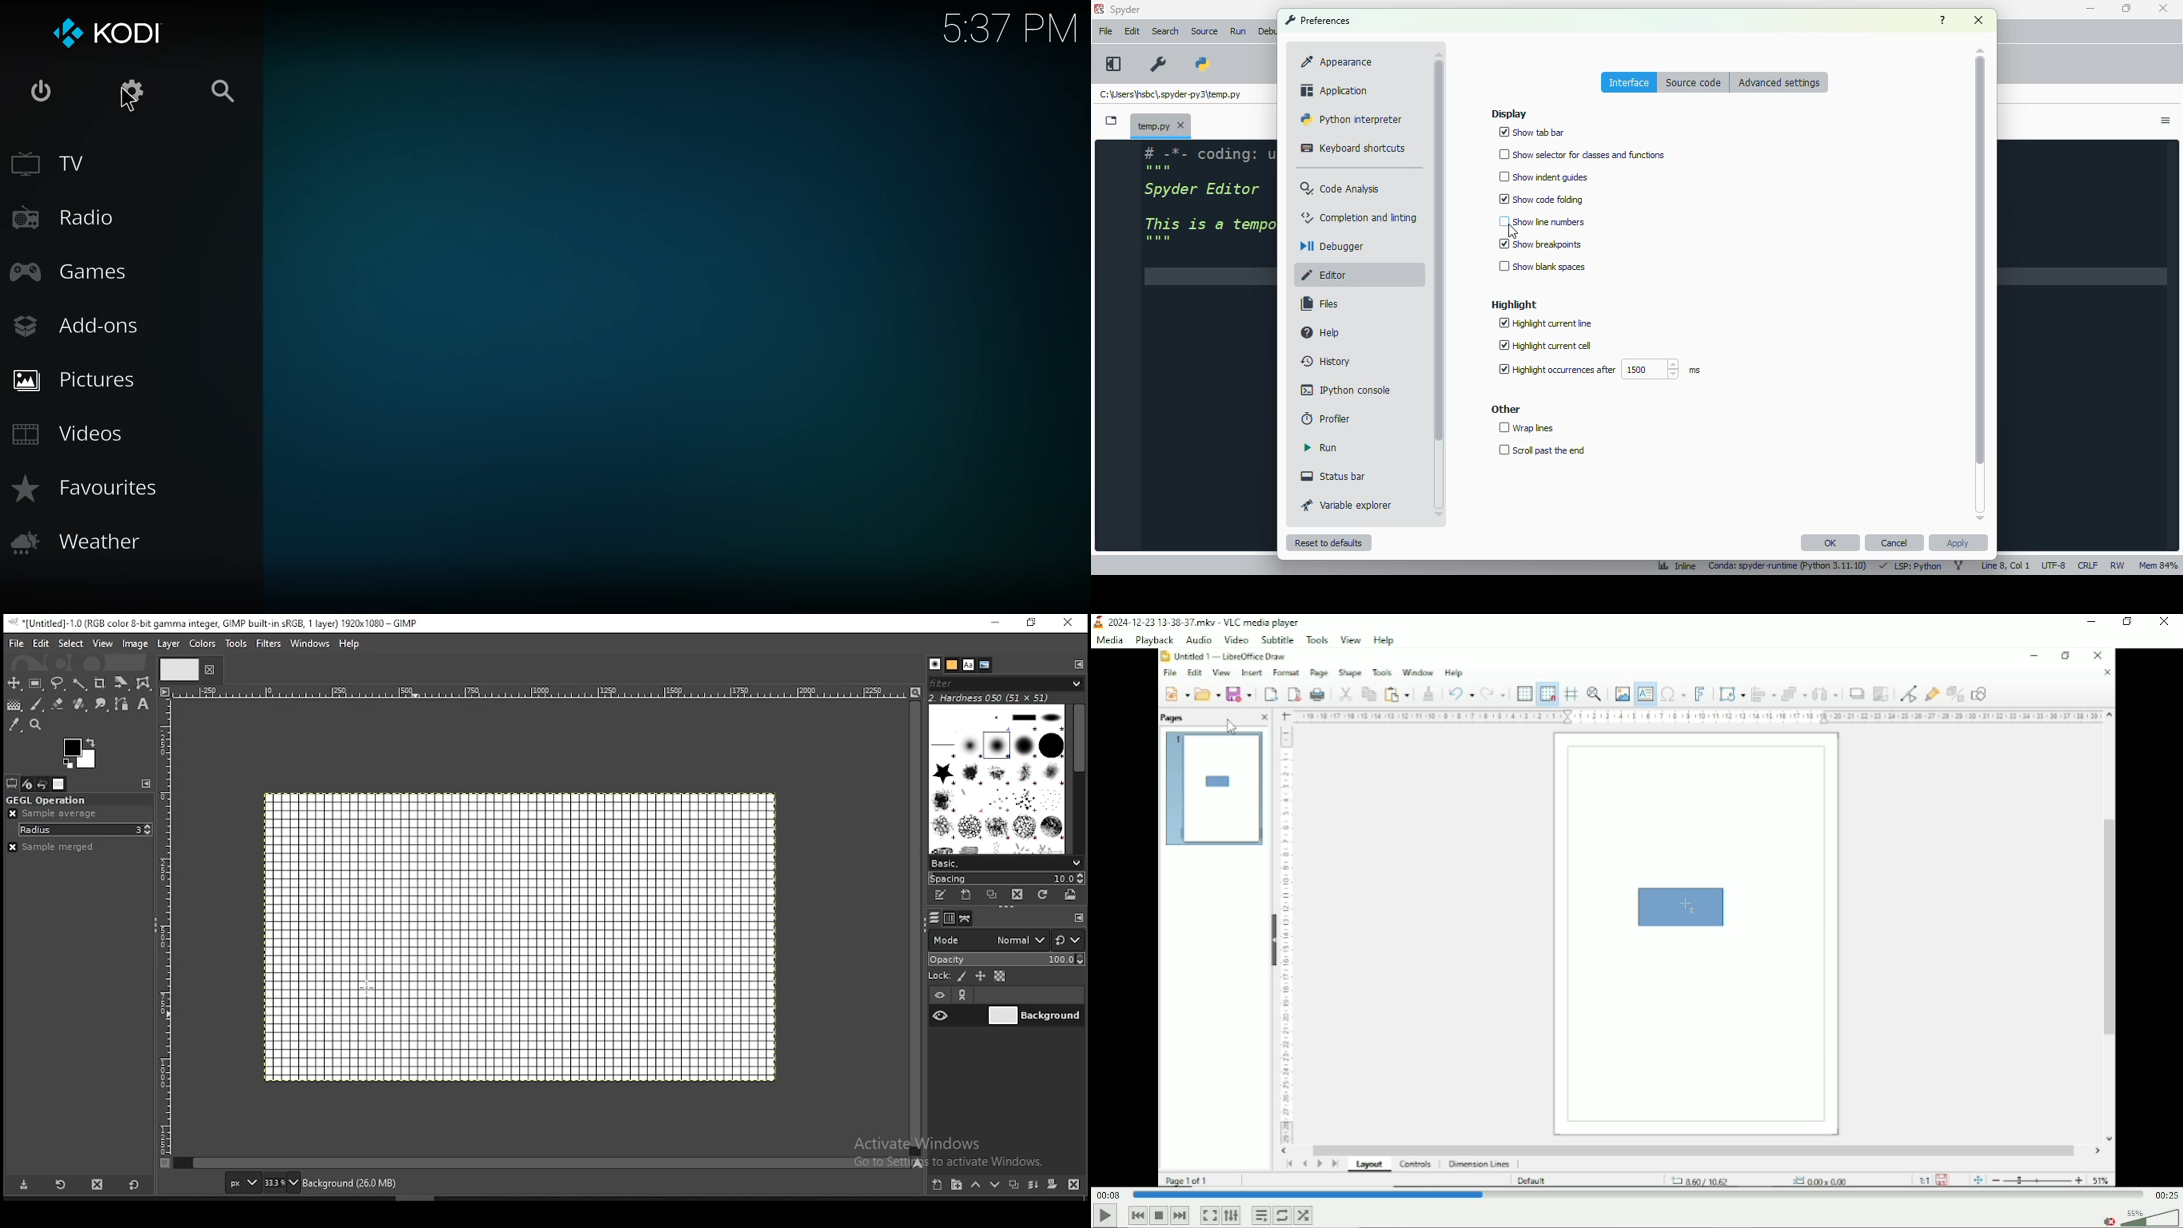 This screenshot has width=2184, height=1232. Describe the element at coordinates (351, 645) in the screenshot. I see `help` at that location.